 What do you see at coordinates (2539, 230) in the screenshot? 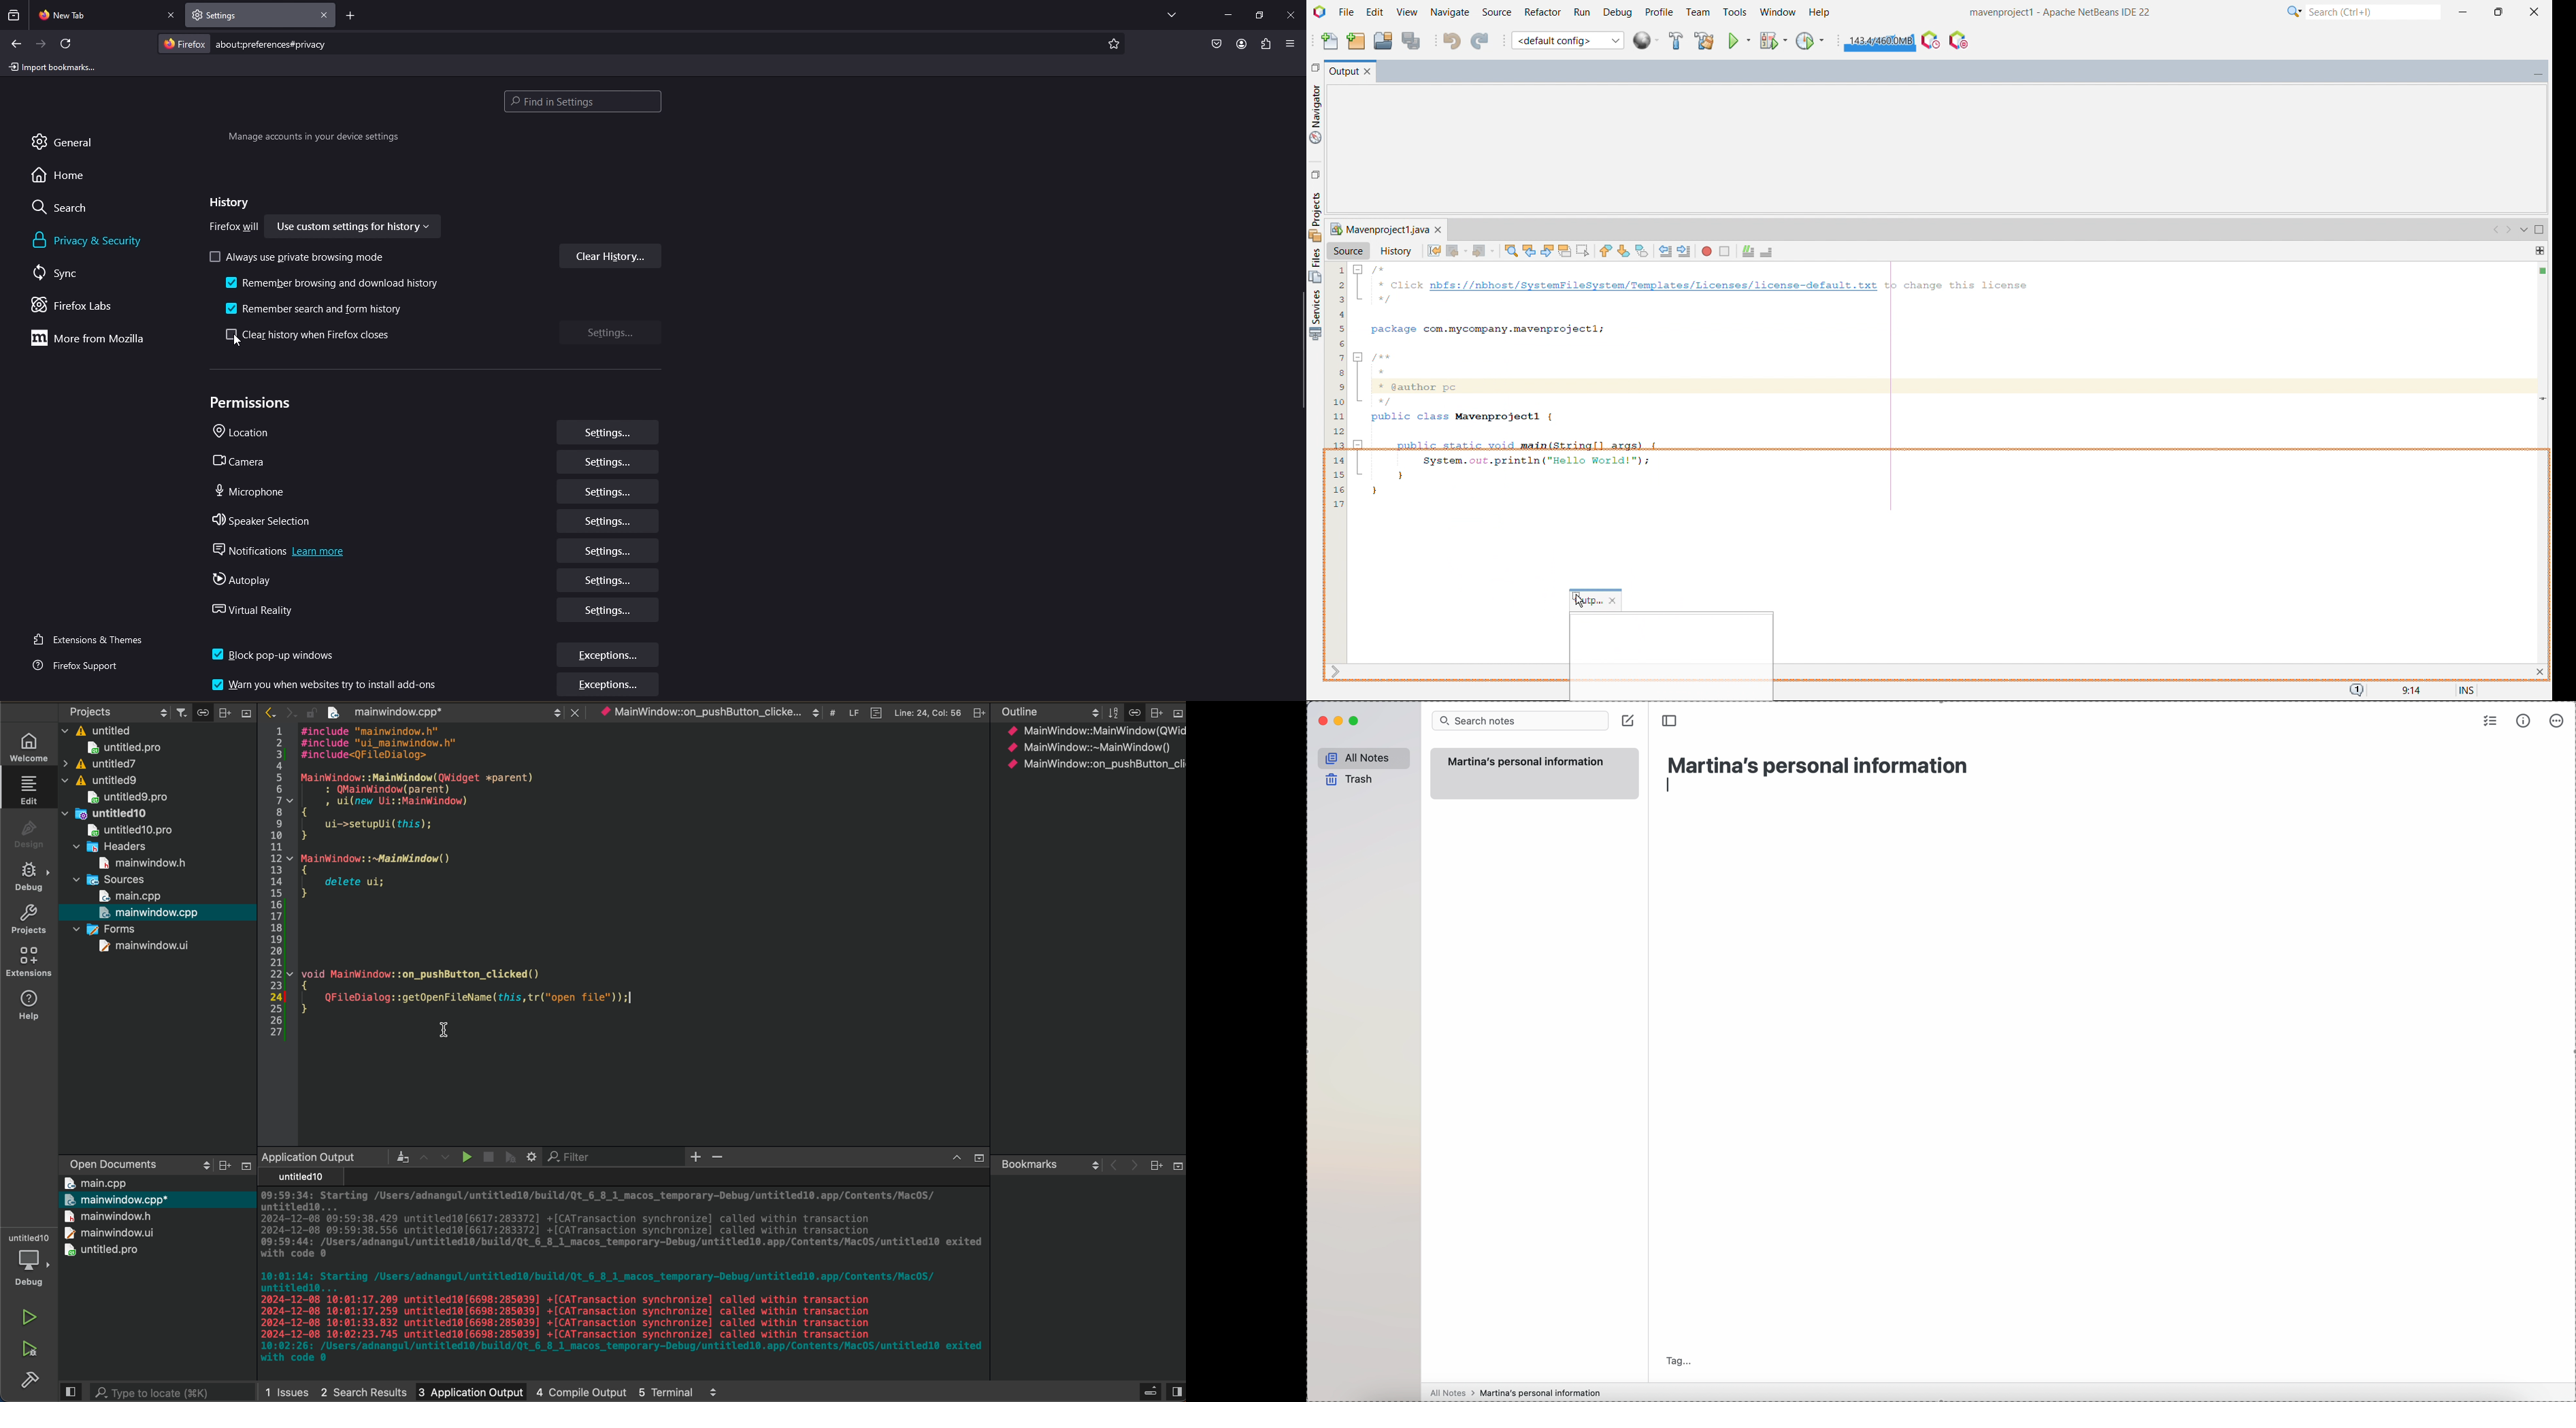
I see `maximize` at bounding box center [2539, 230].